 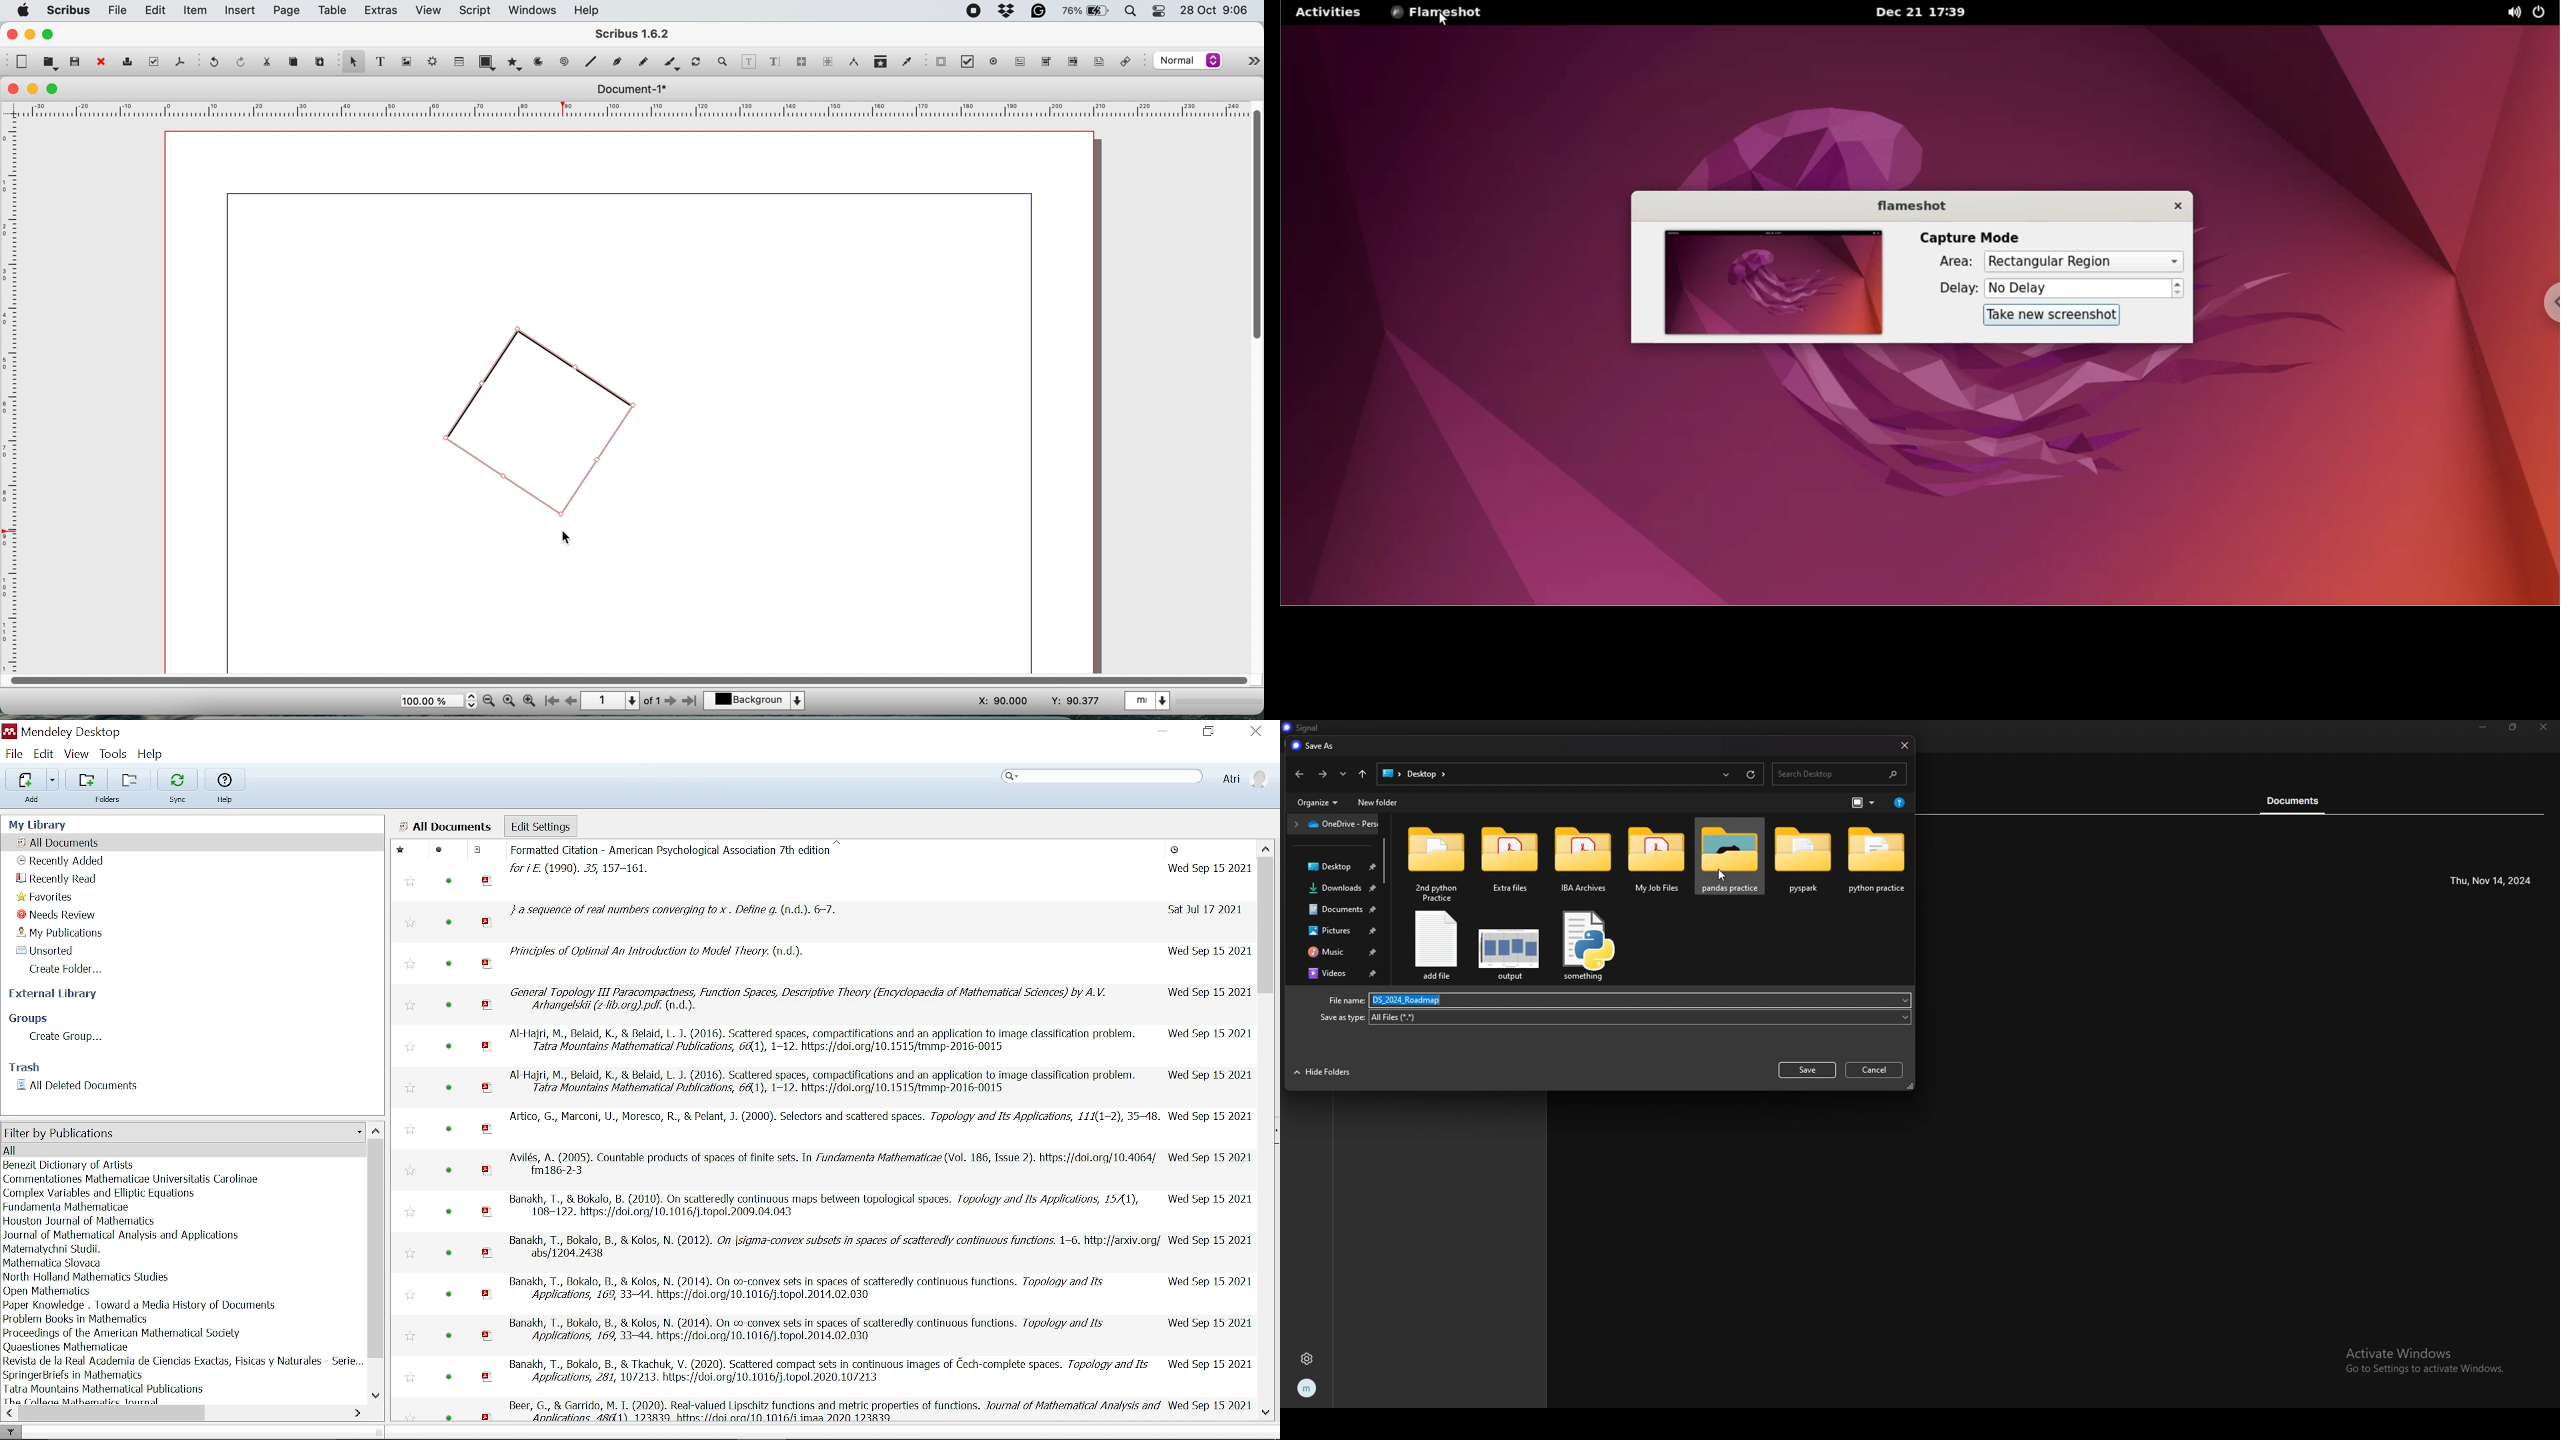 I want to click on arc, so click(x=537, y=65).